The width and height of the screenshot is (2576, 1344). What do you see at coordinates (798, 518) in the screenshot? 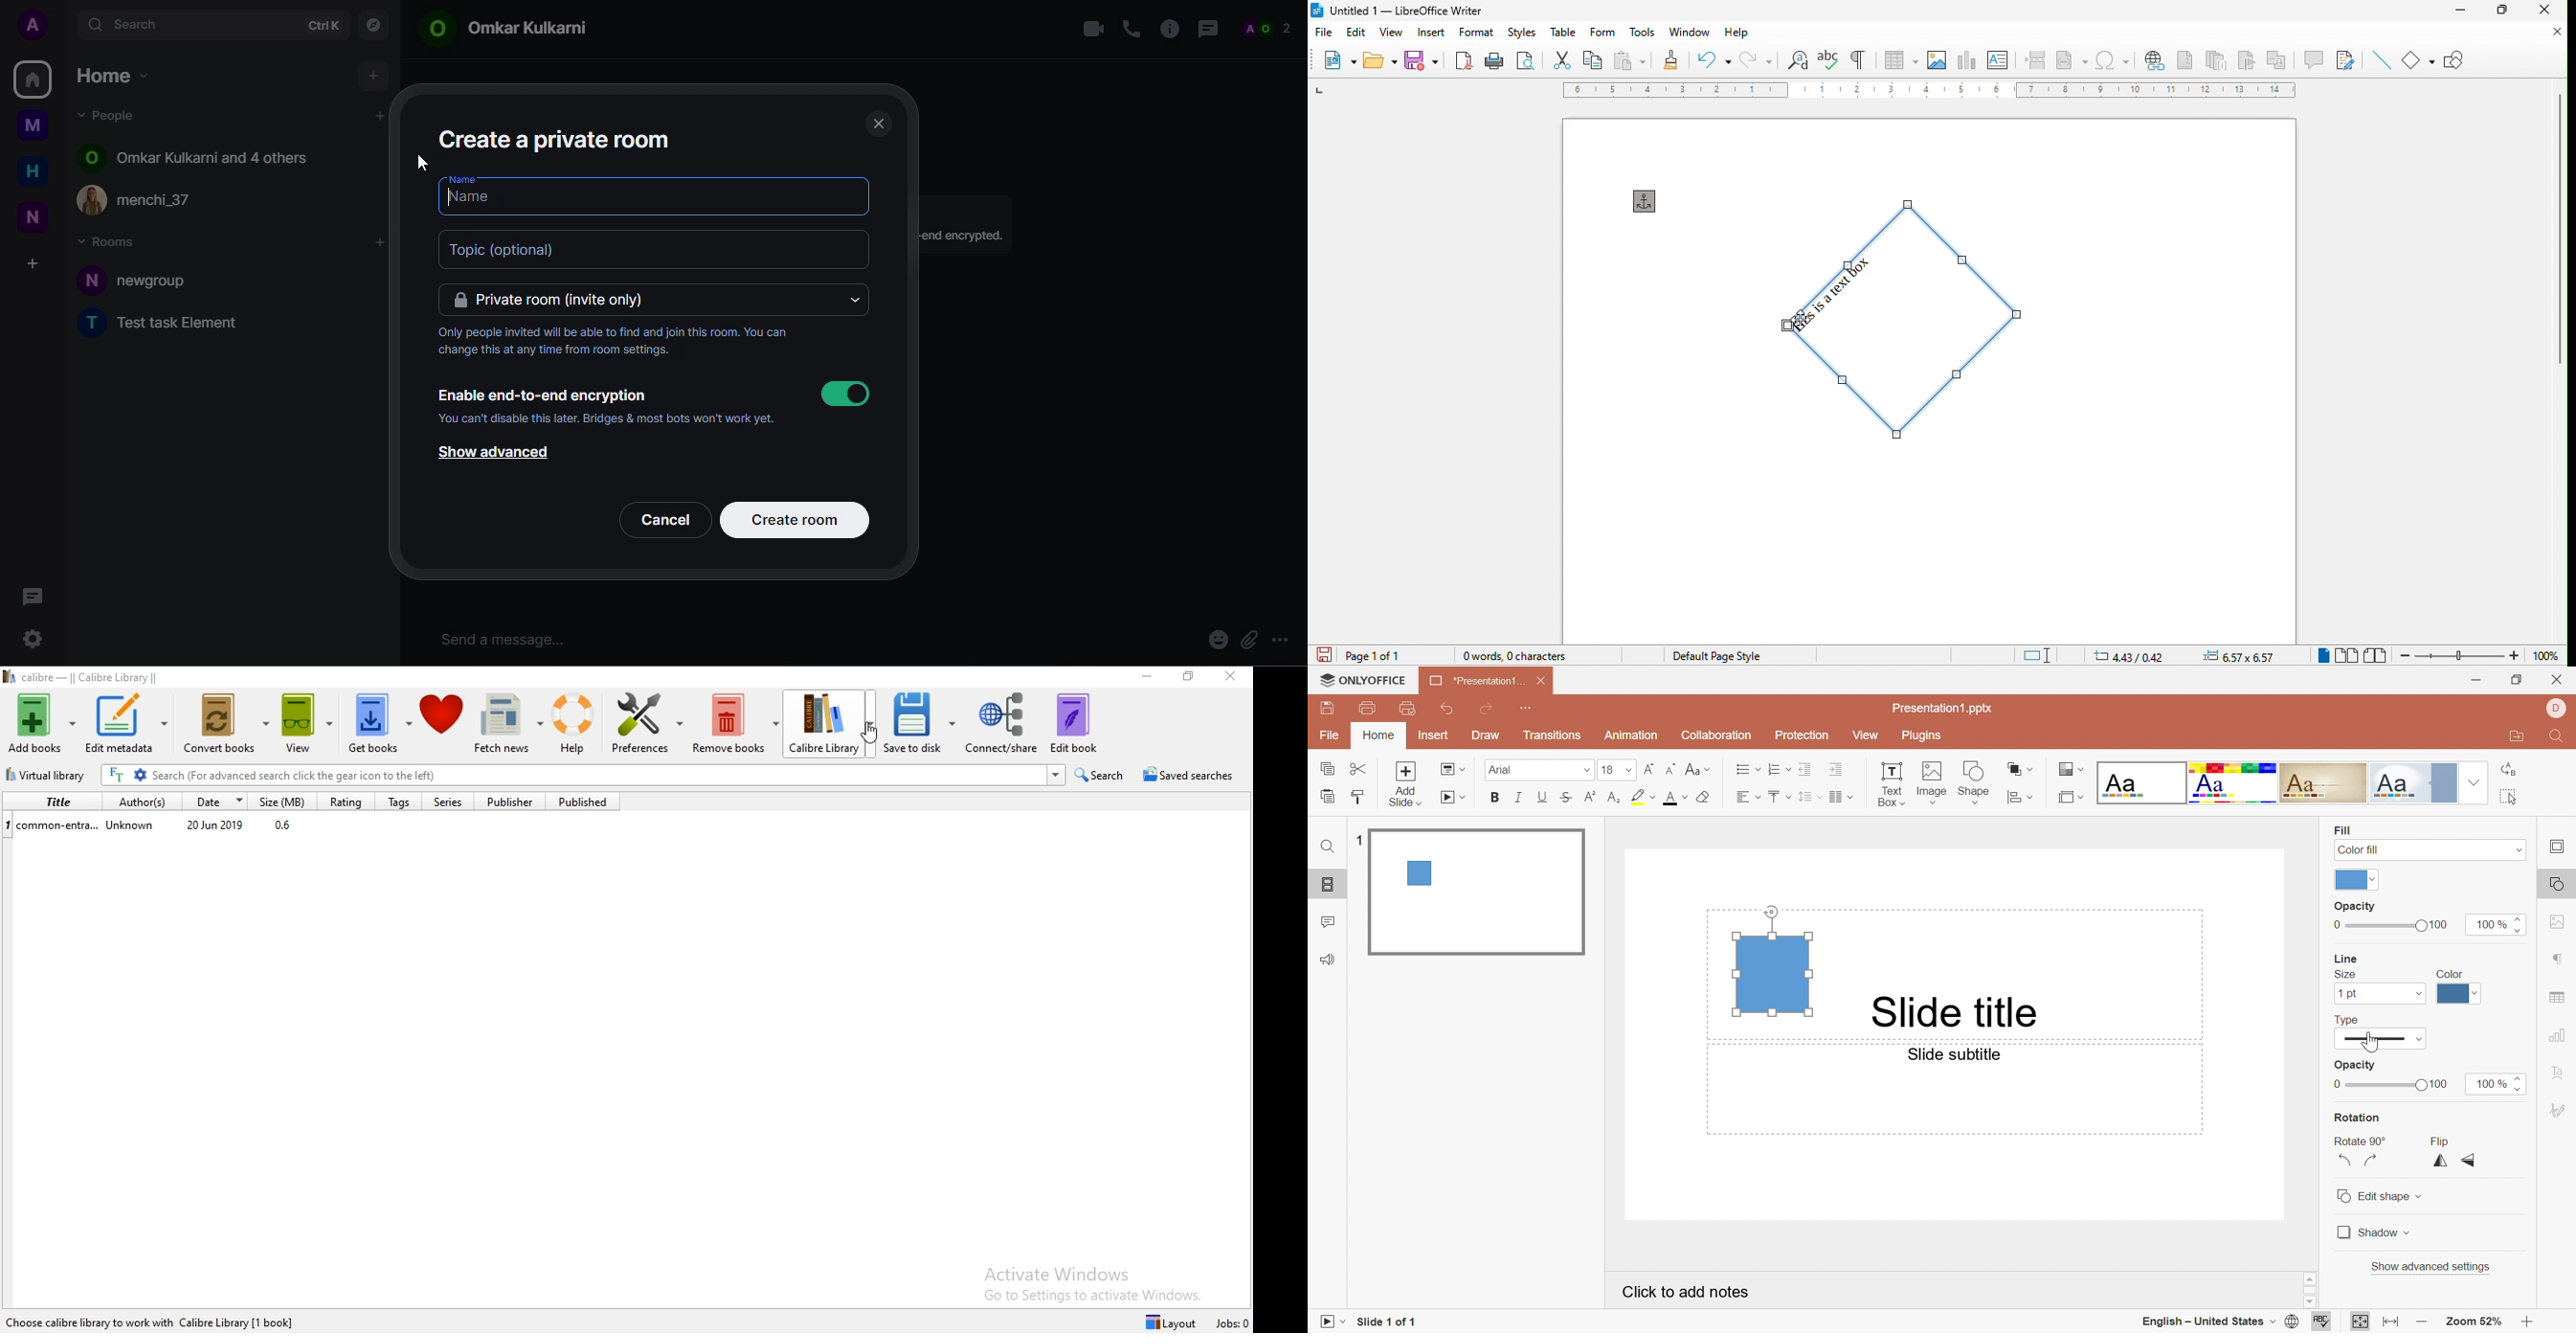
I see `create room` at bounding box center [798, 518].